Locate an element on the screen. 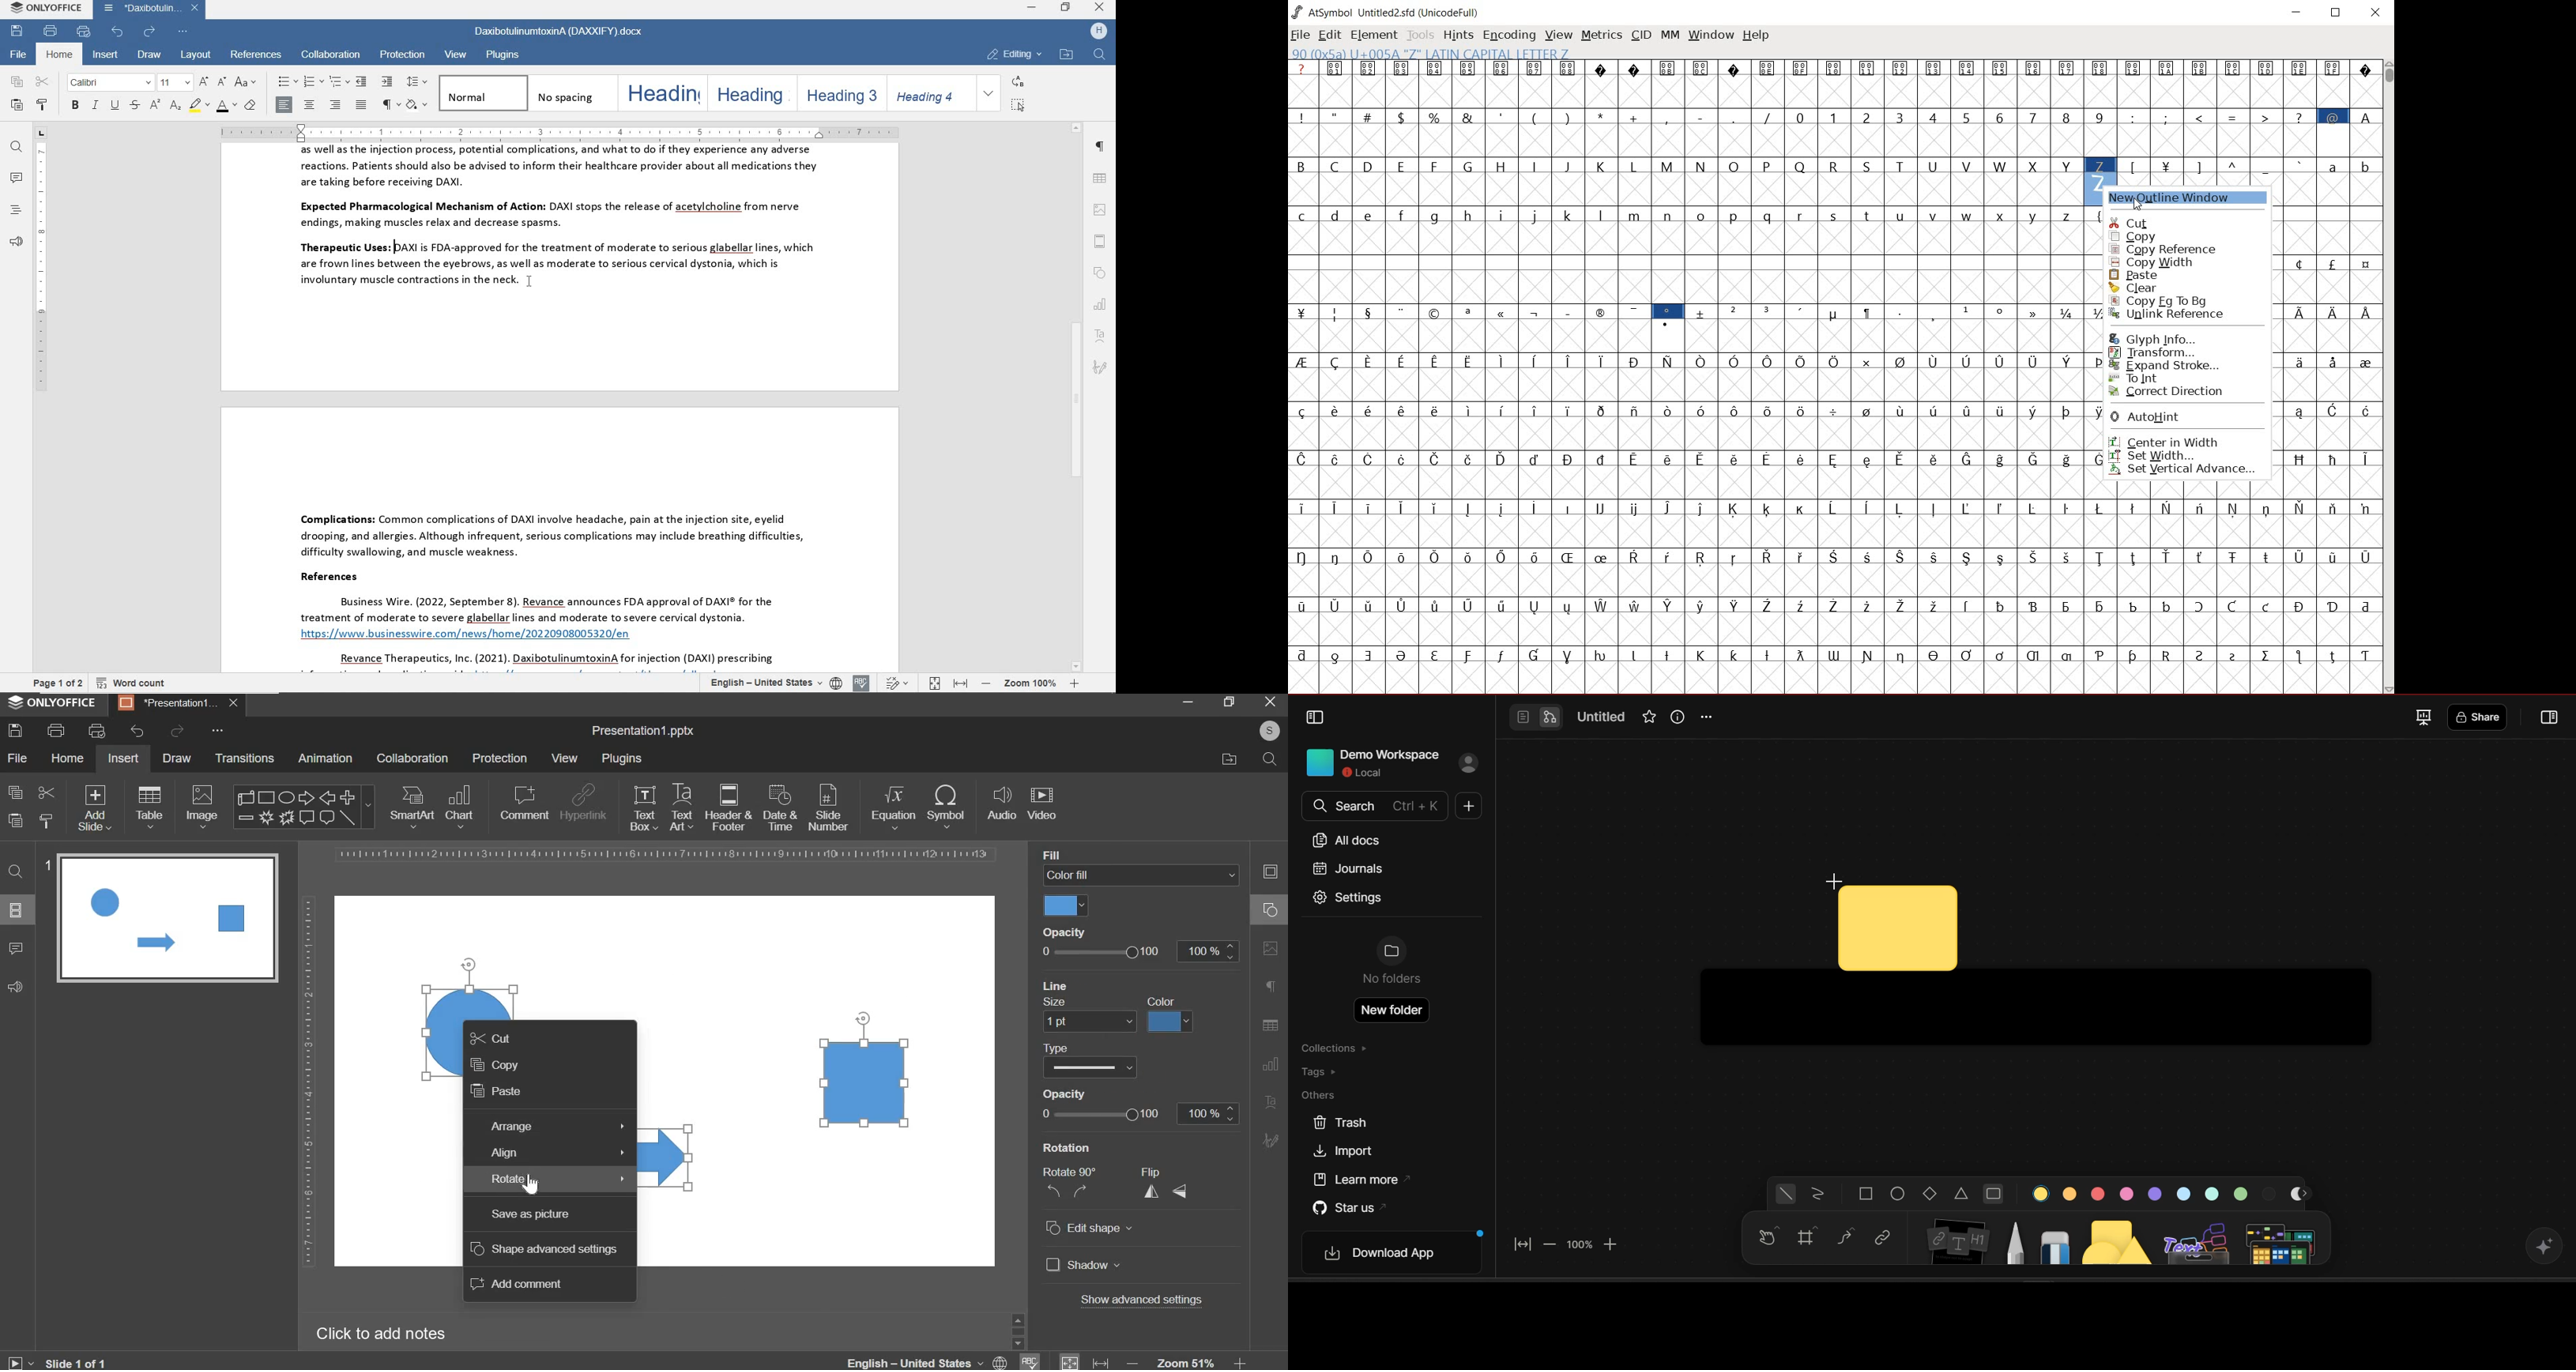  increase zoom is located at coordinates (1241, 1363).